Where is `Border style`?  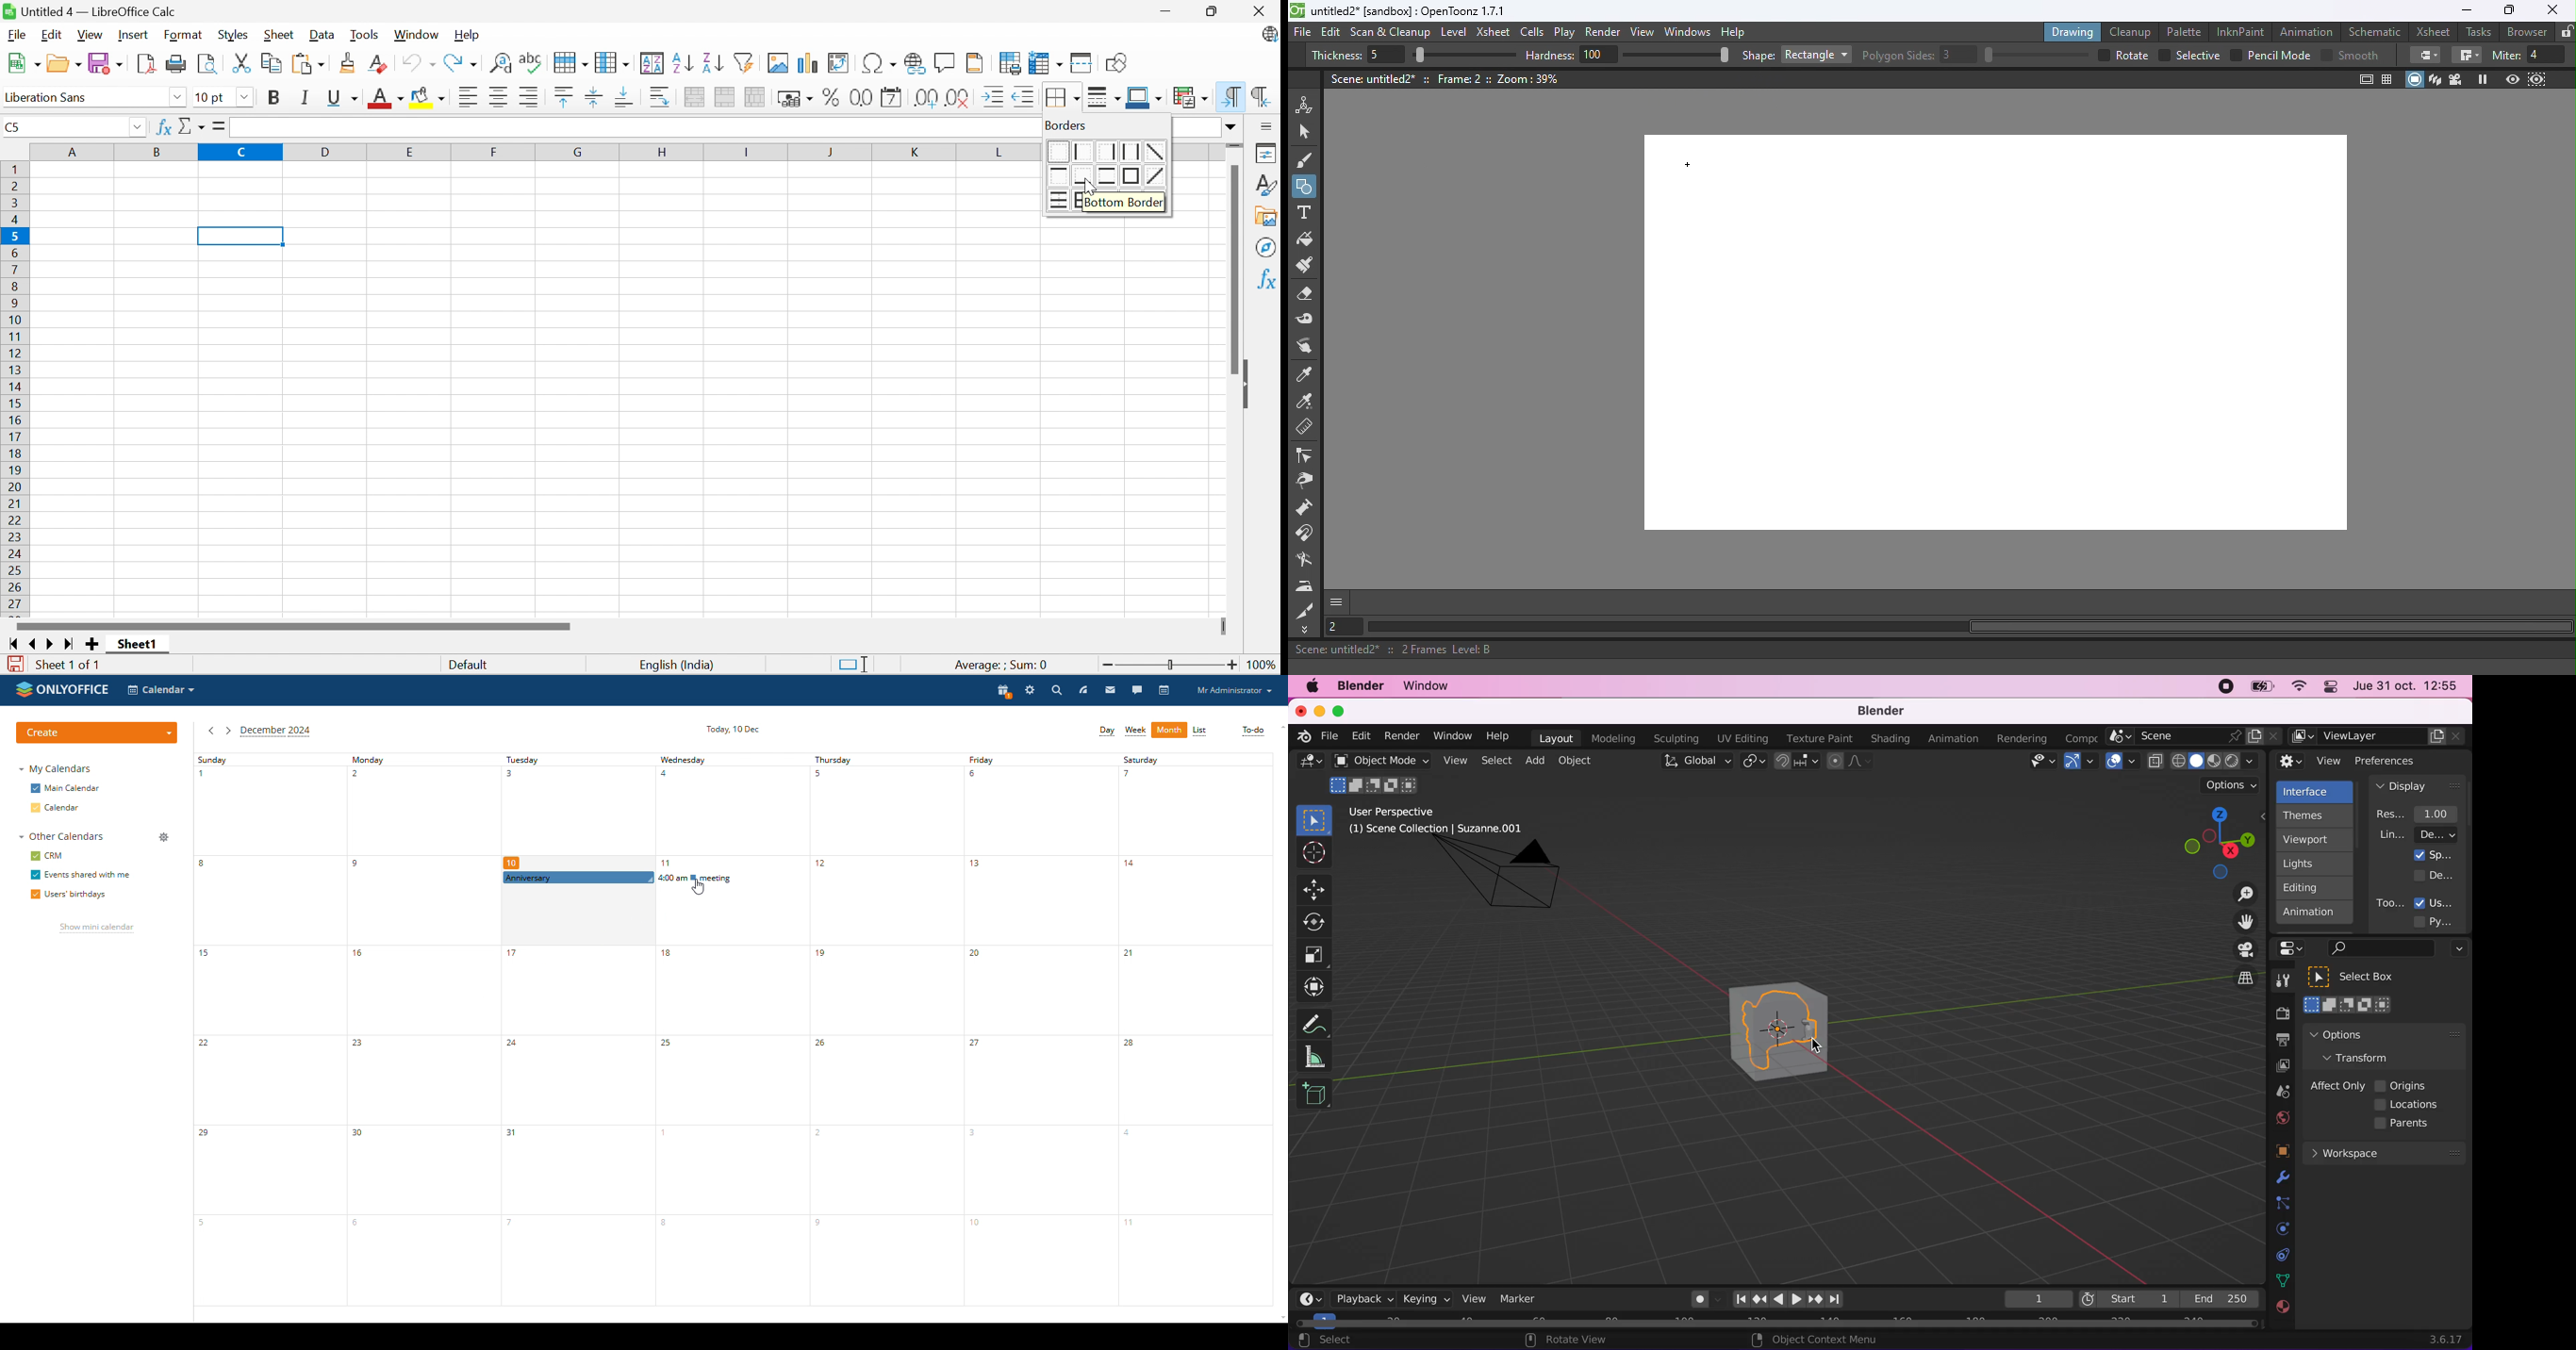
Border style is located at coordinates (1106, 100).